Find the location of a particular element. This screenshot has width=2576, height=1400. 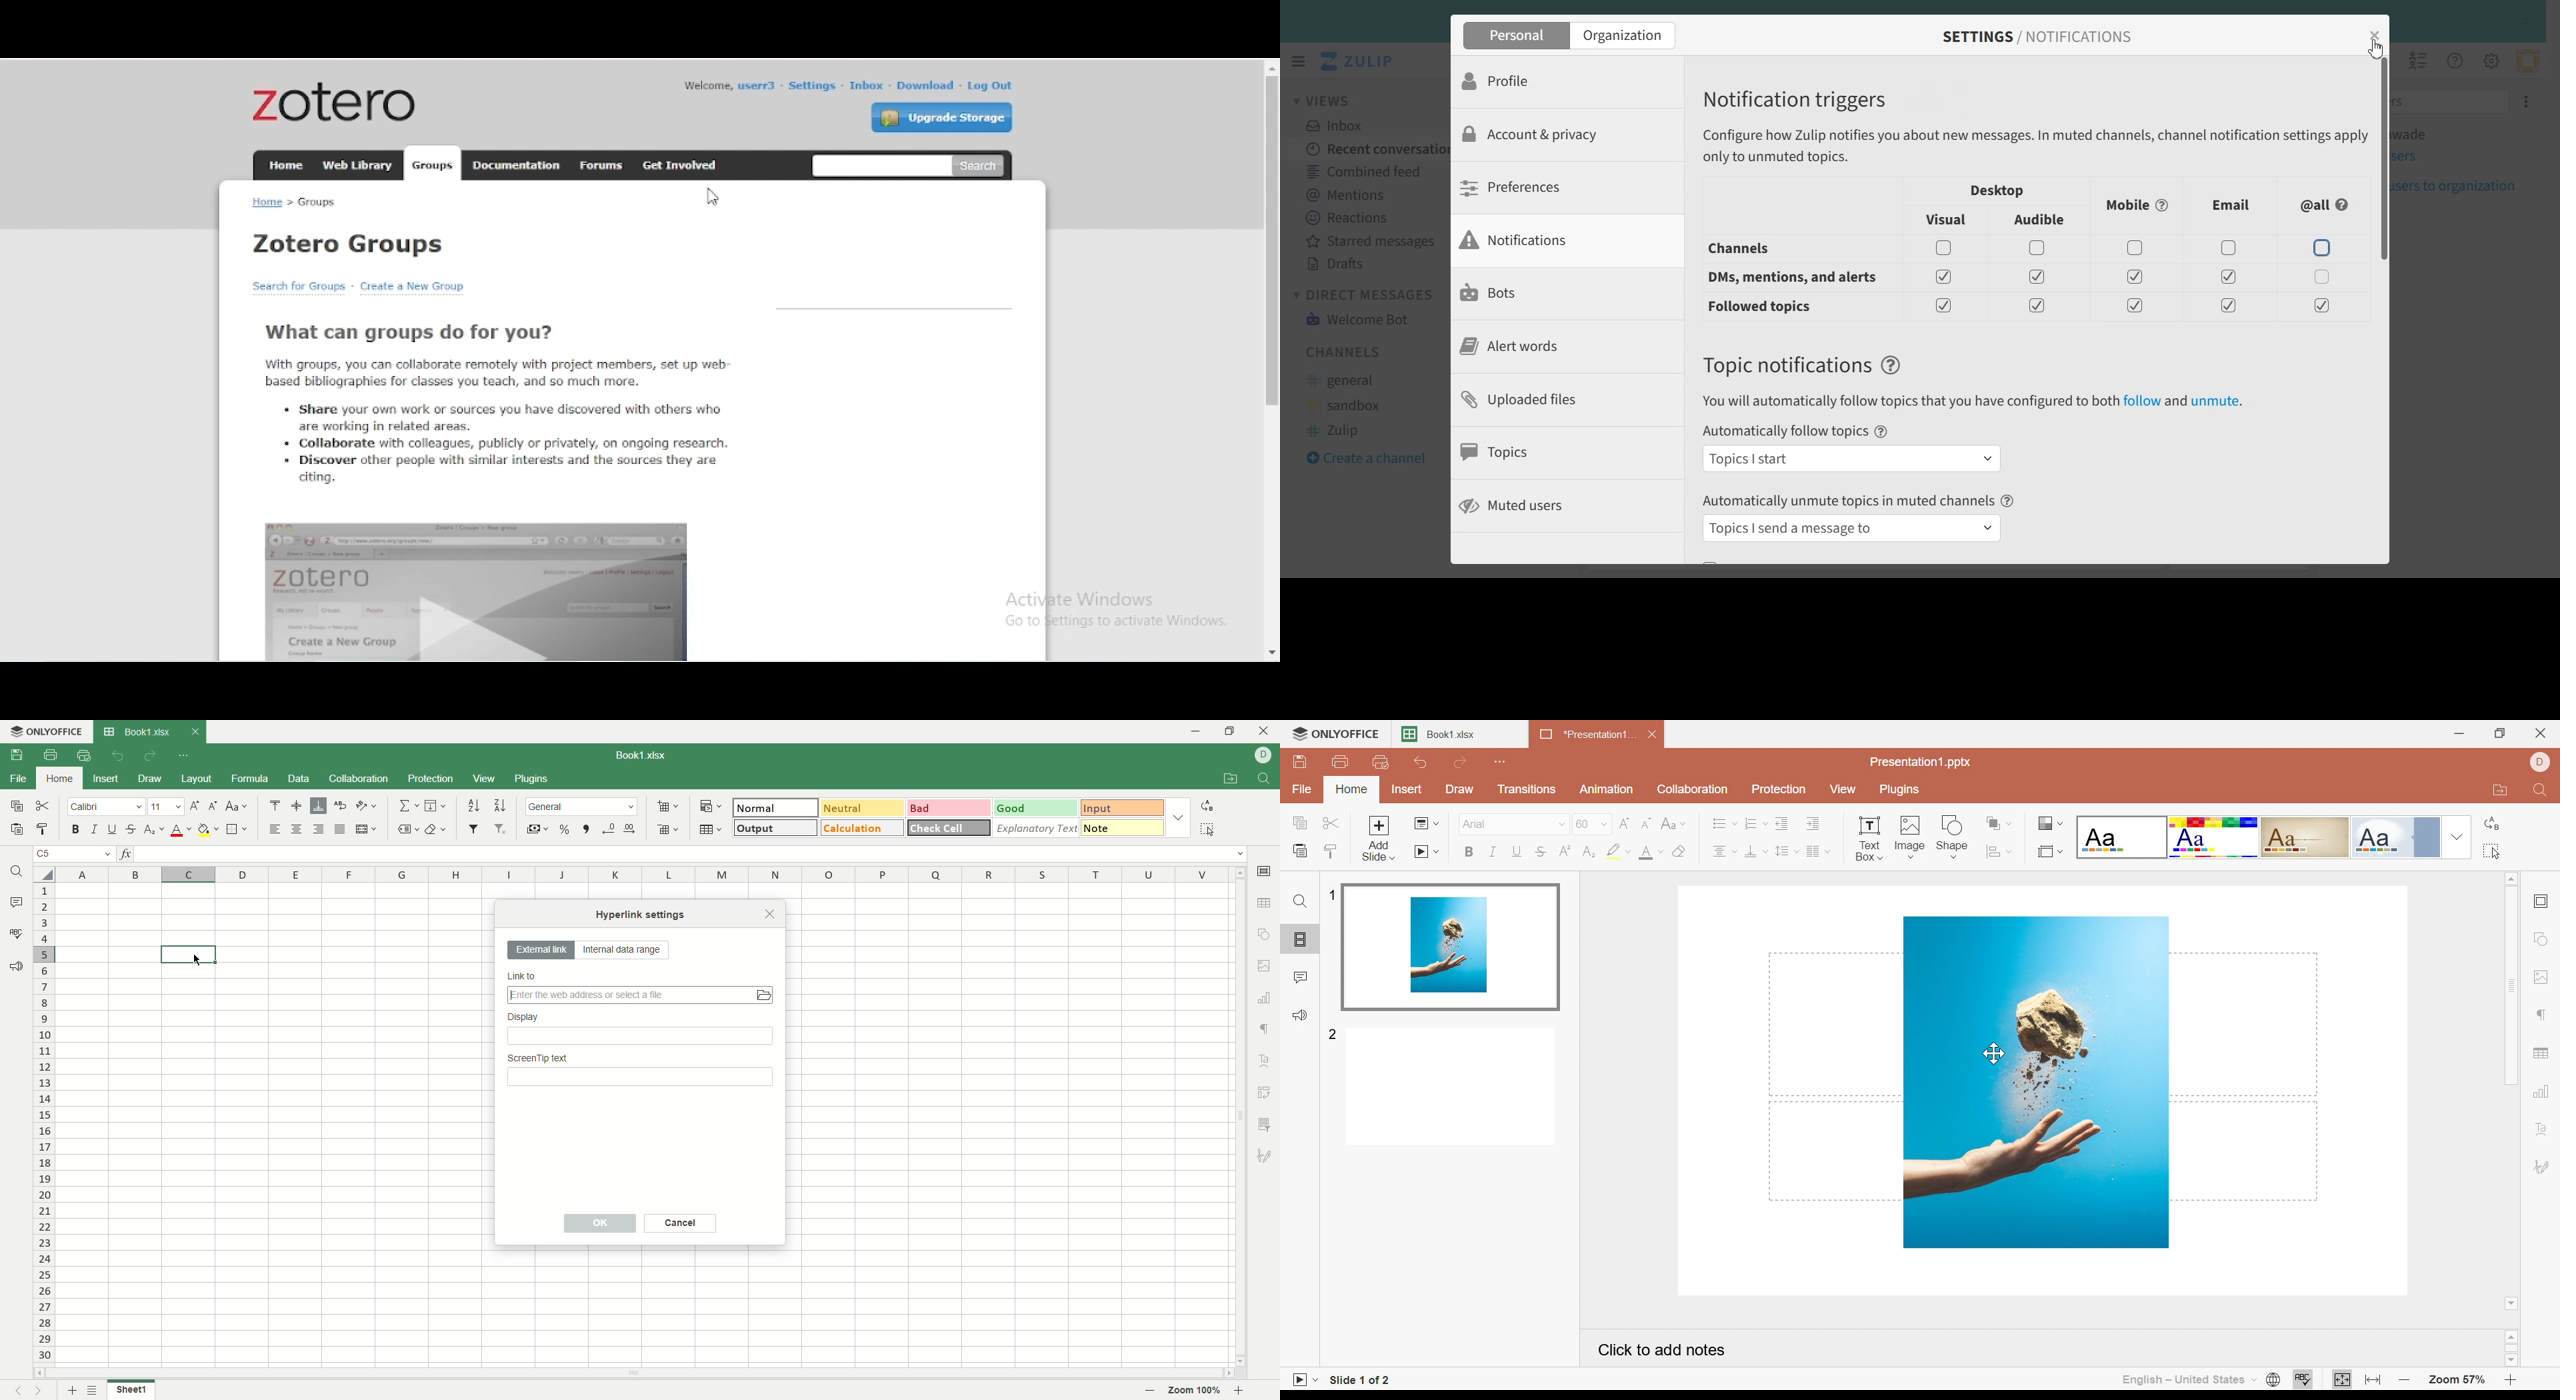

Views is located at coordinates (1329, 100).